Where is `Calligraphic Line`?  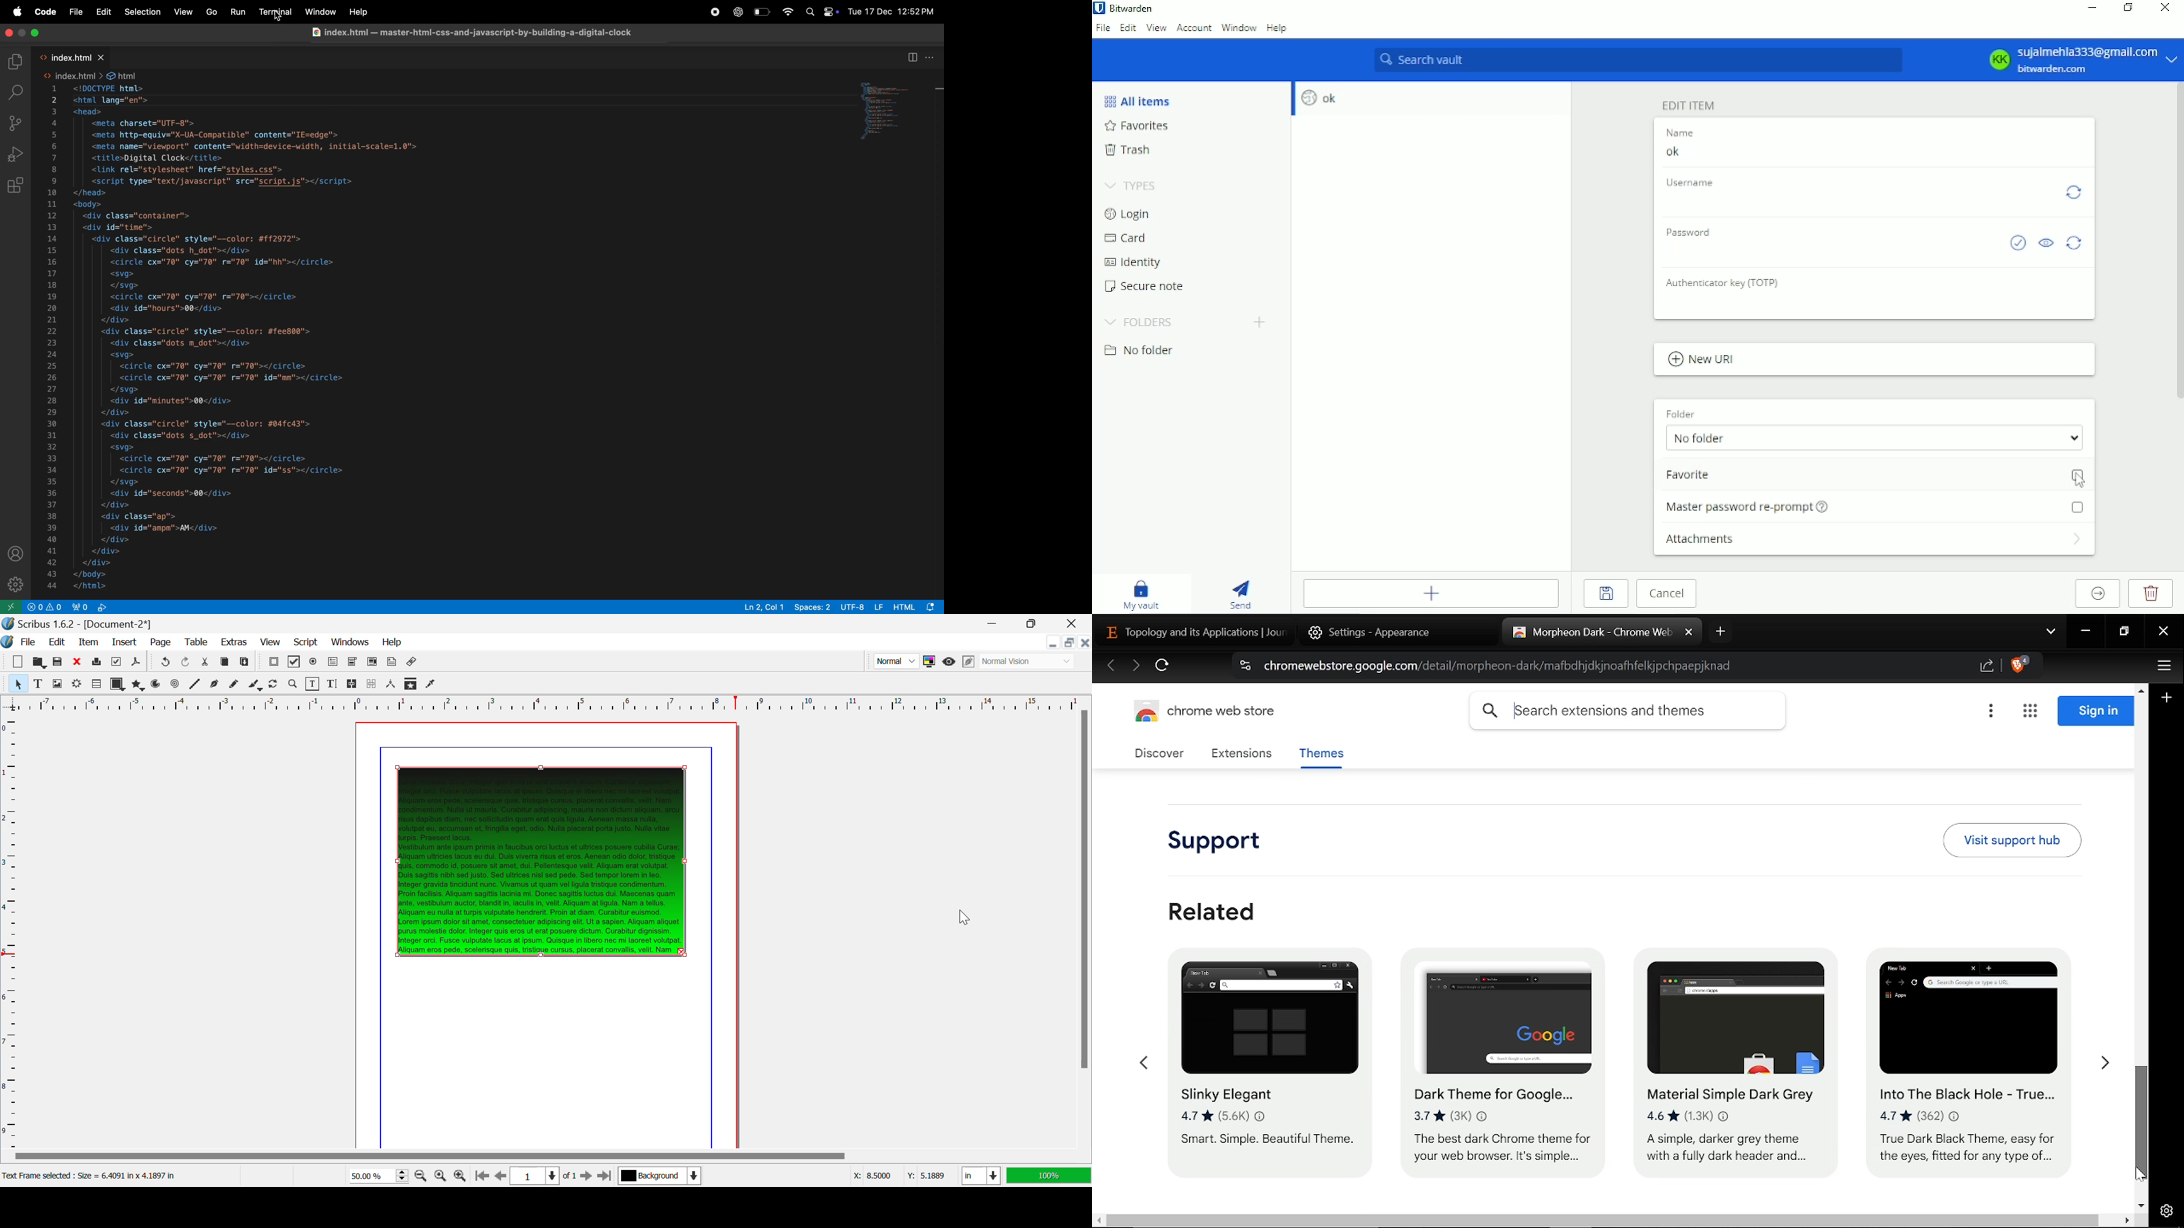
Calligraphic Line is located at coordinates (256, 686).